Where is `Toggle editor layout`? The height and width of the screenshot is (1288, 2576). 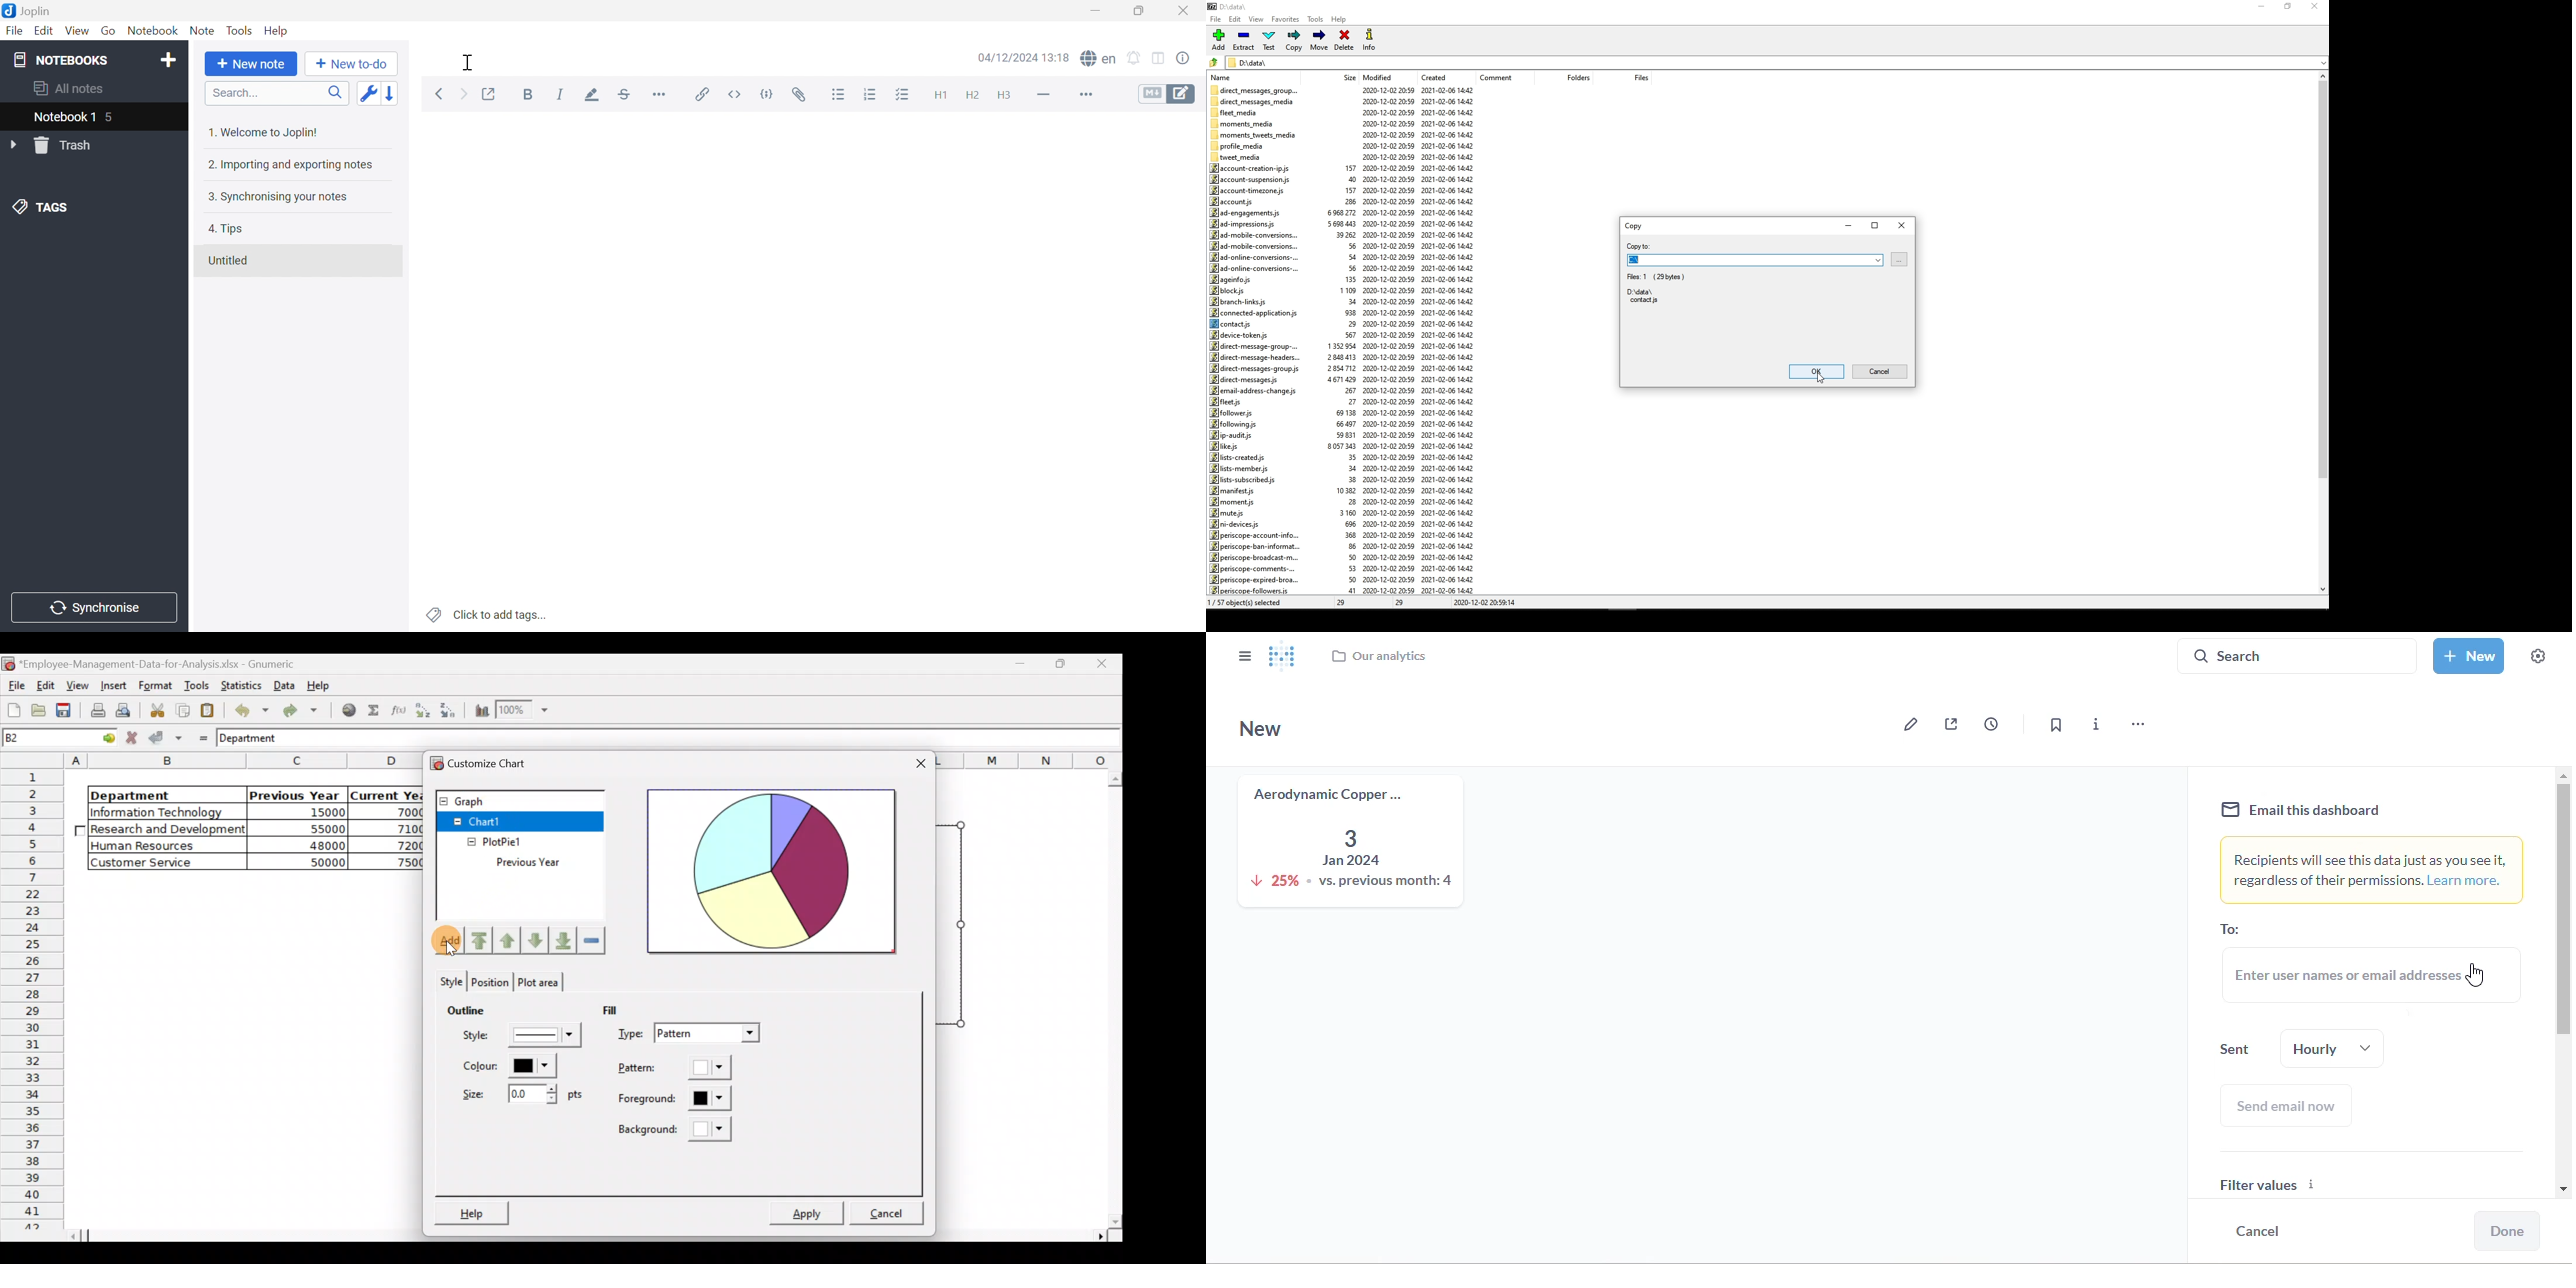
Toggle editor layout is located at coordinates (1158, 60).